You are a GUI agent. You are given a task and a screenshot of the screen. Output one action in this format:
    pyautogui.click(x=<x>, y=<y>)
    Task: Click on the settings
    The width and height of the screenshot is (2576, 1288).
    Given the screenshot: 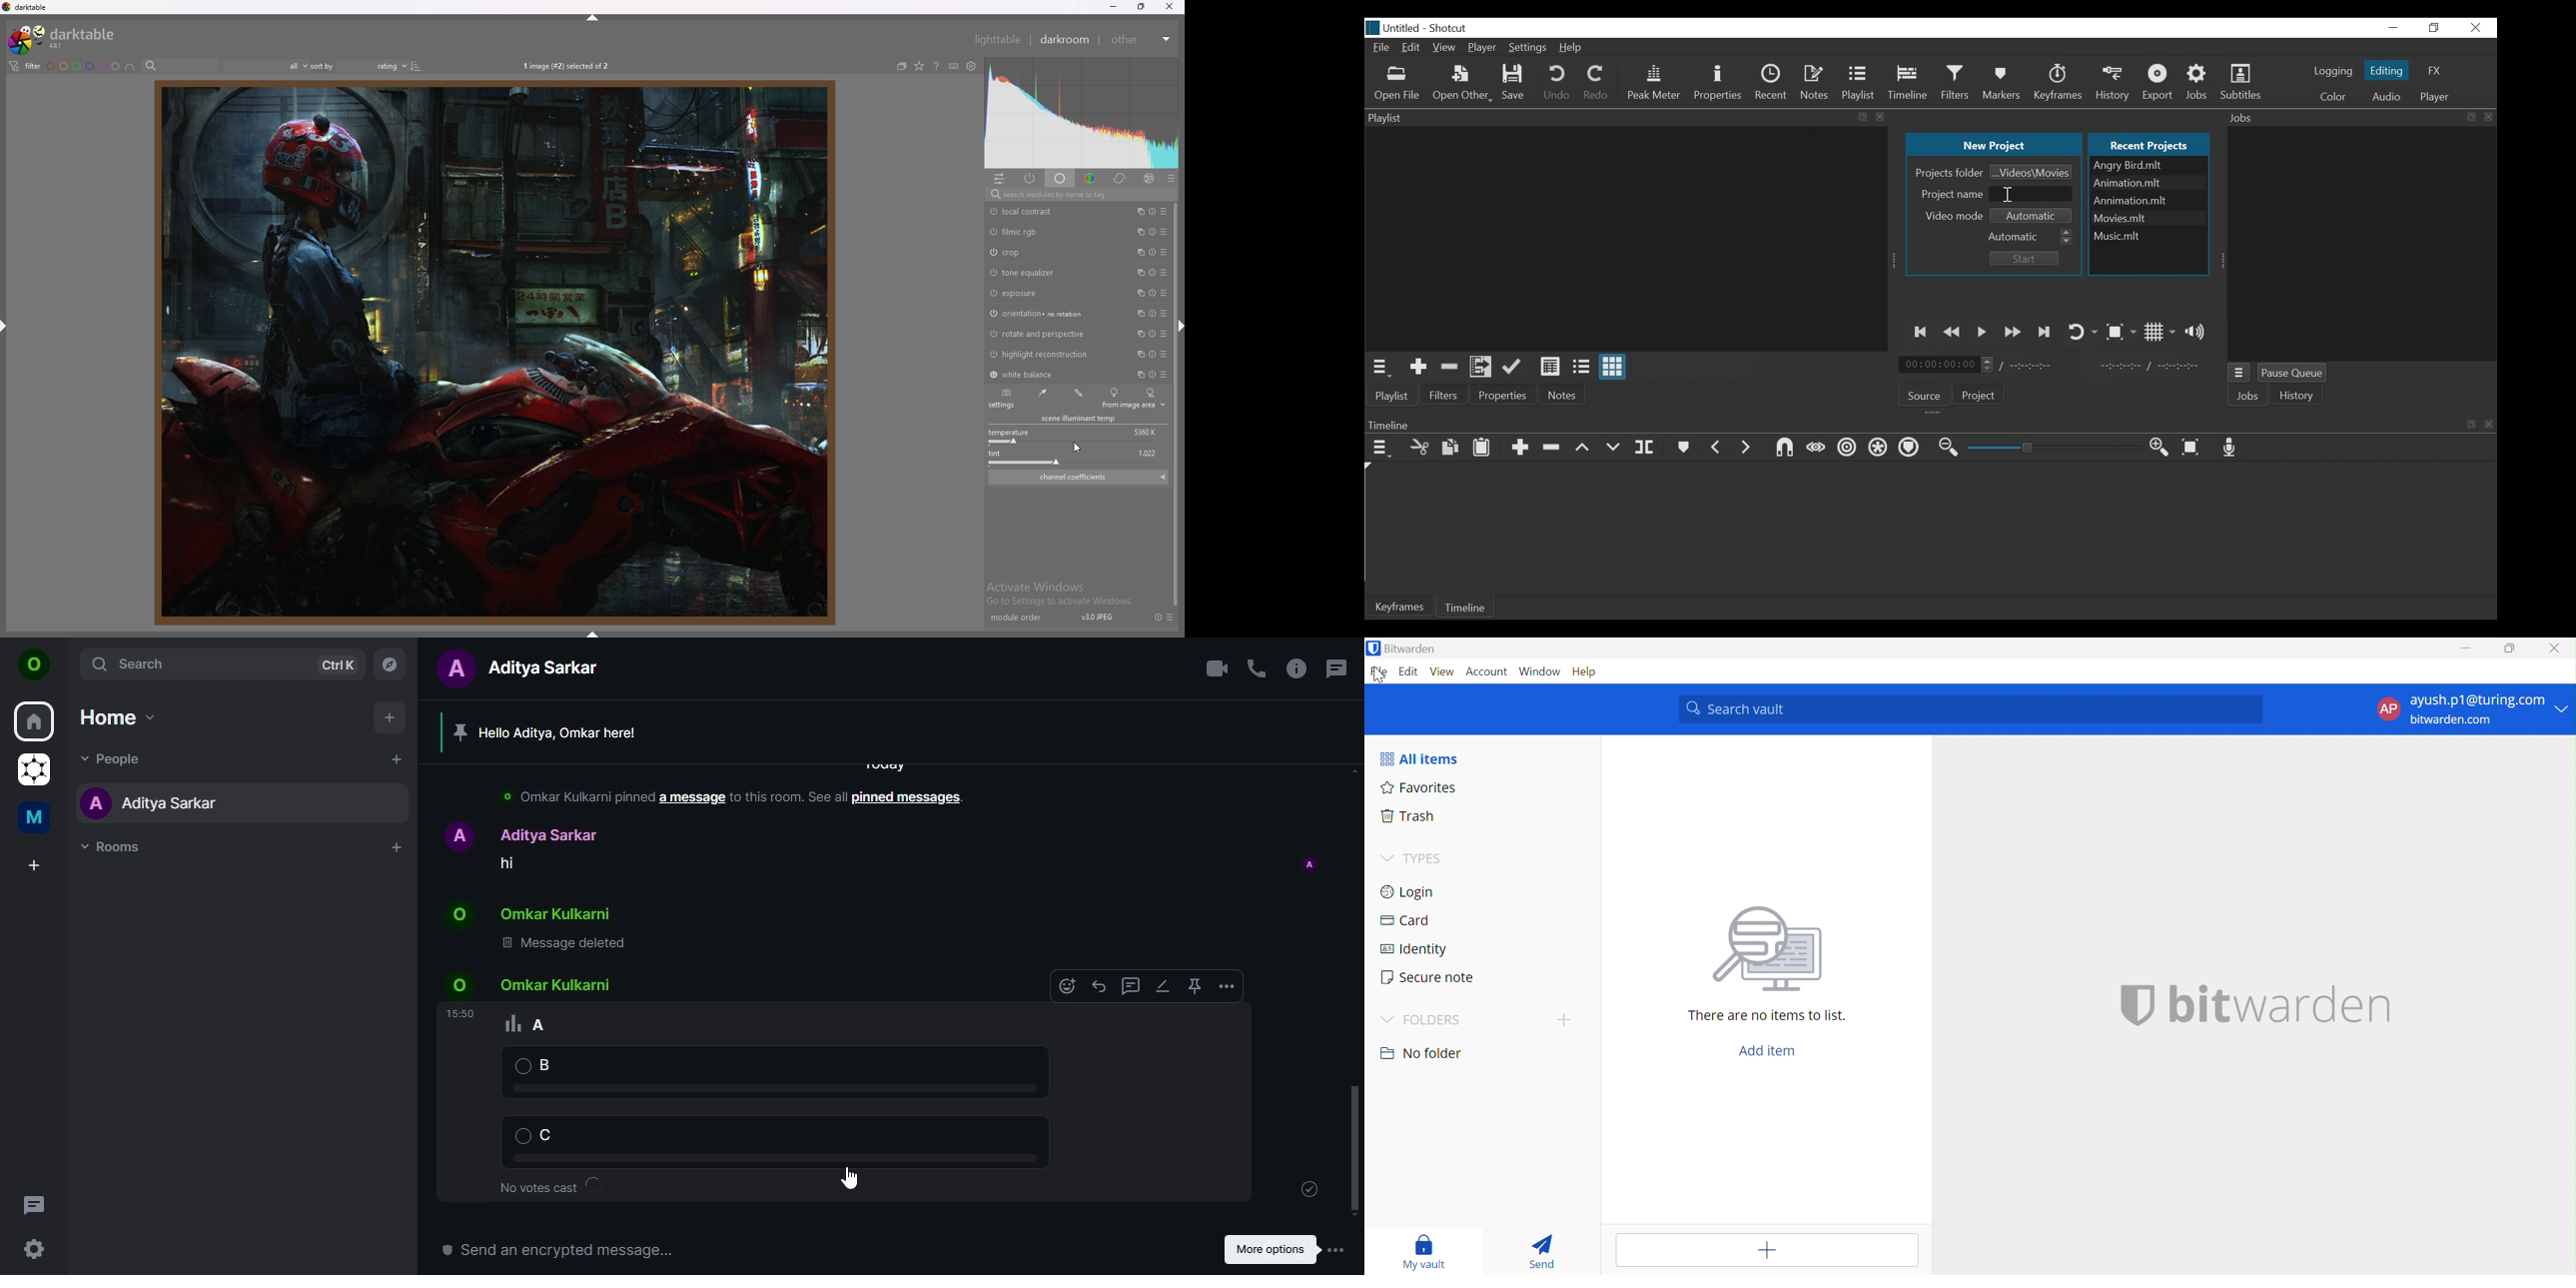 What is the action you would take?
    pyautogui.click(x=1005, y=405)
    